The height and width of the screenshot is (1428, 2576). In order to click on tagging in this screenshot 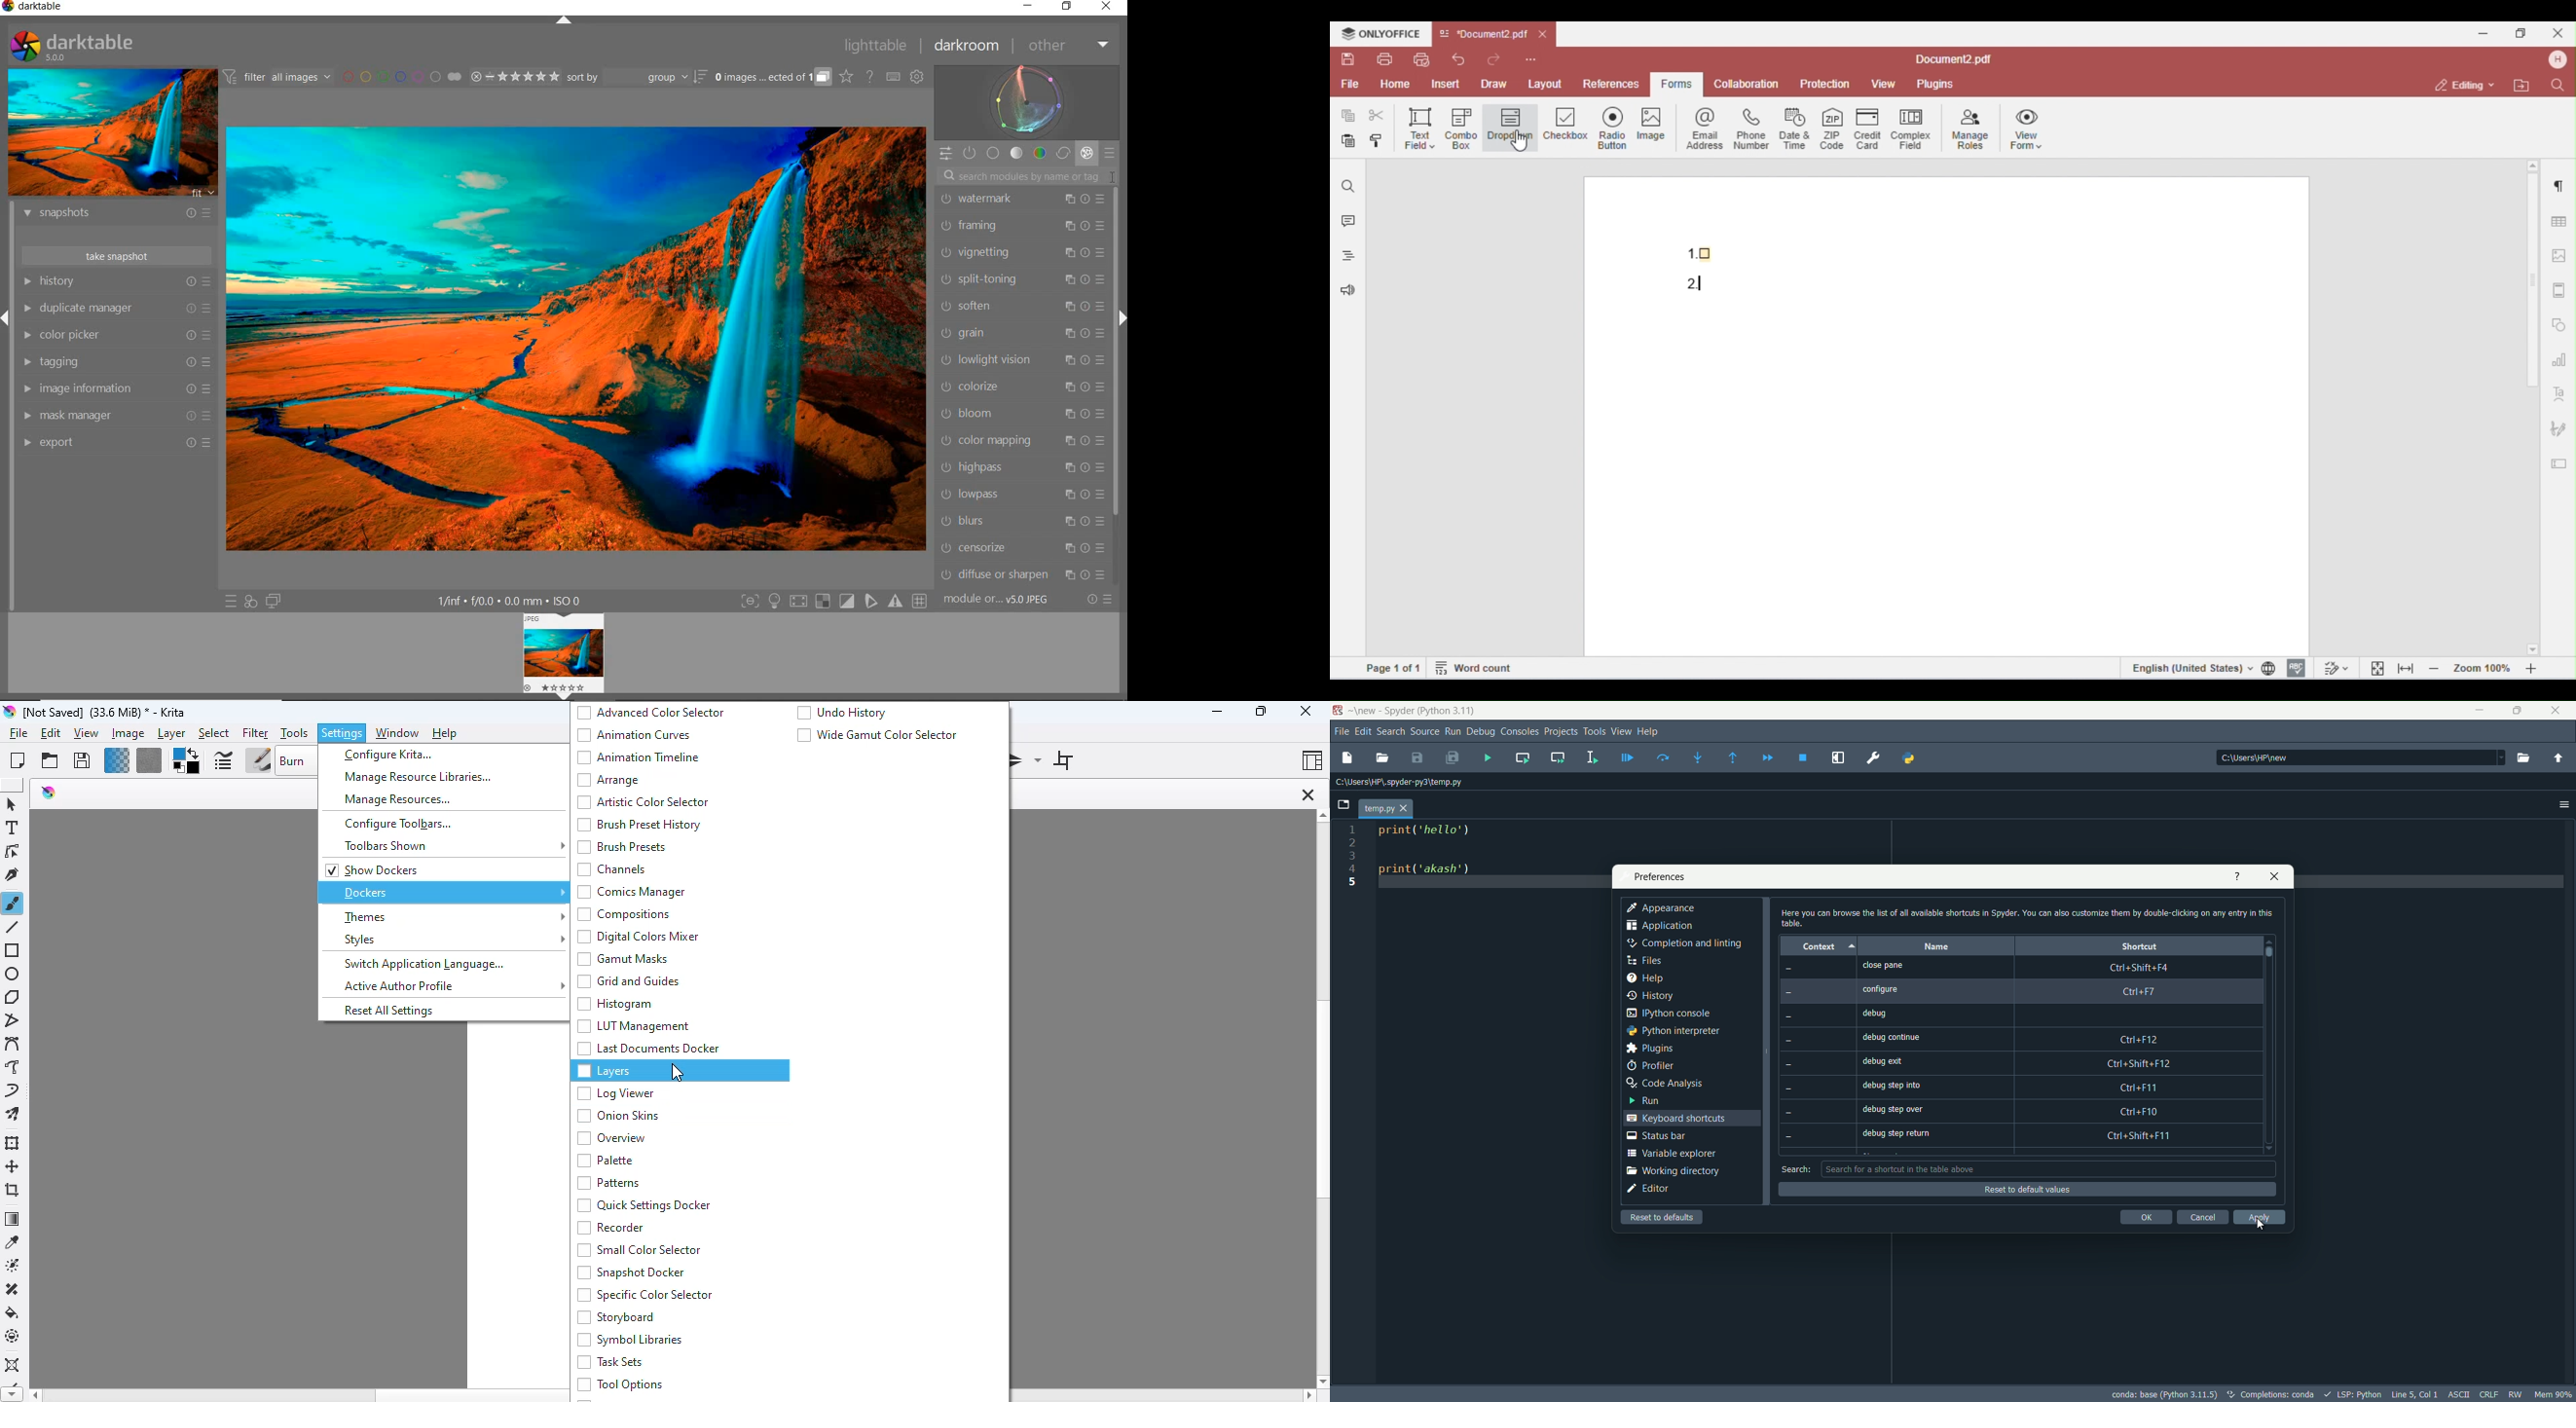, I will do `click(116, 362)`.